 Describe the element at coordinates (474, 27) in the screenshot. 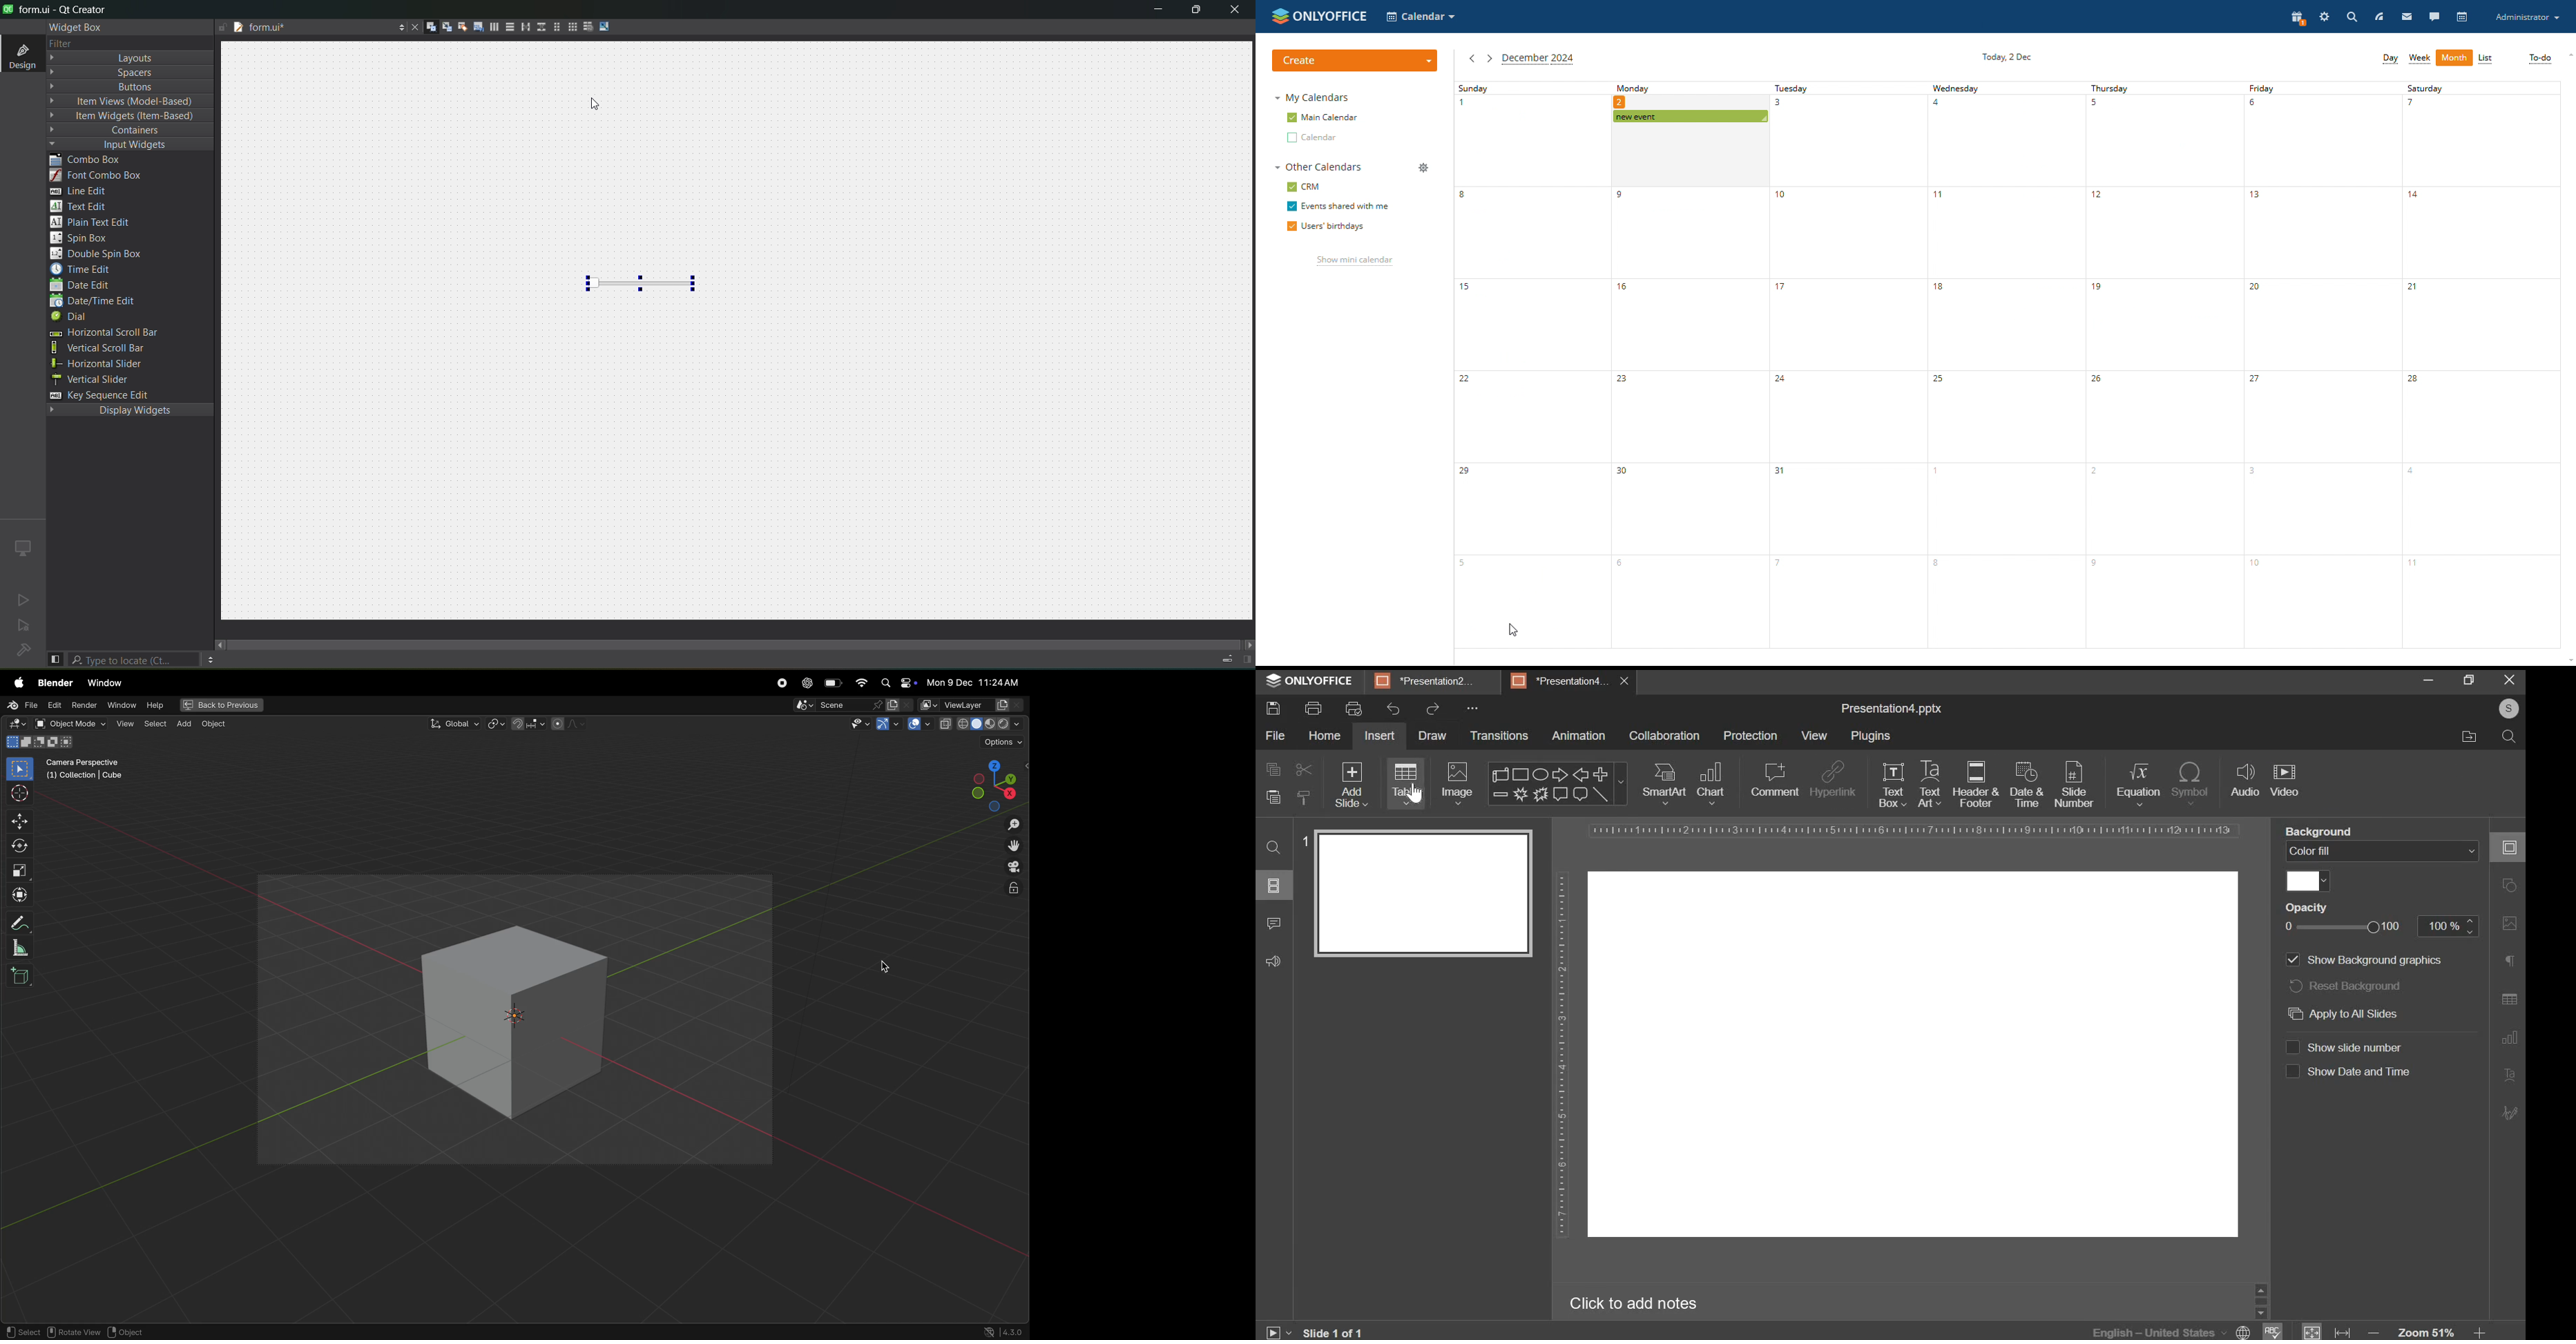

I see `tab order` at that location.